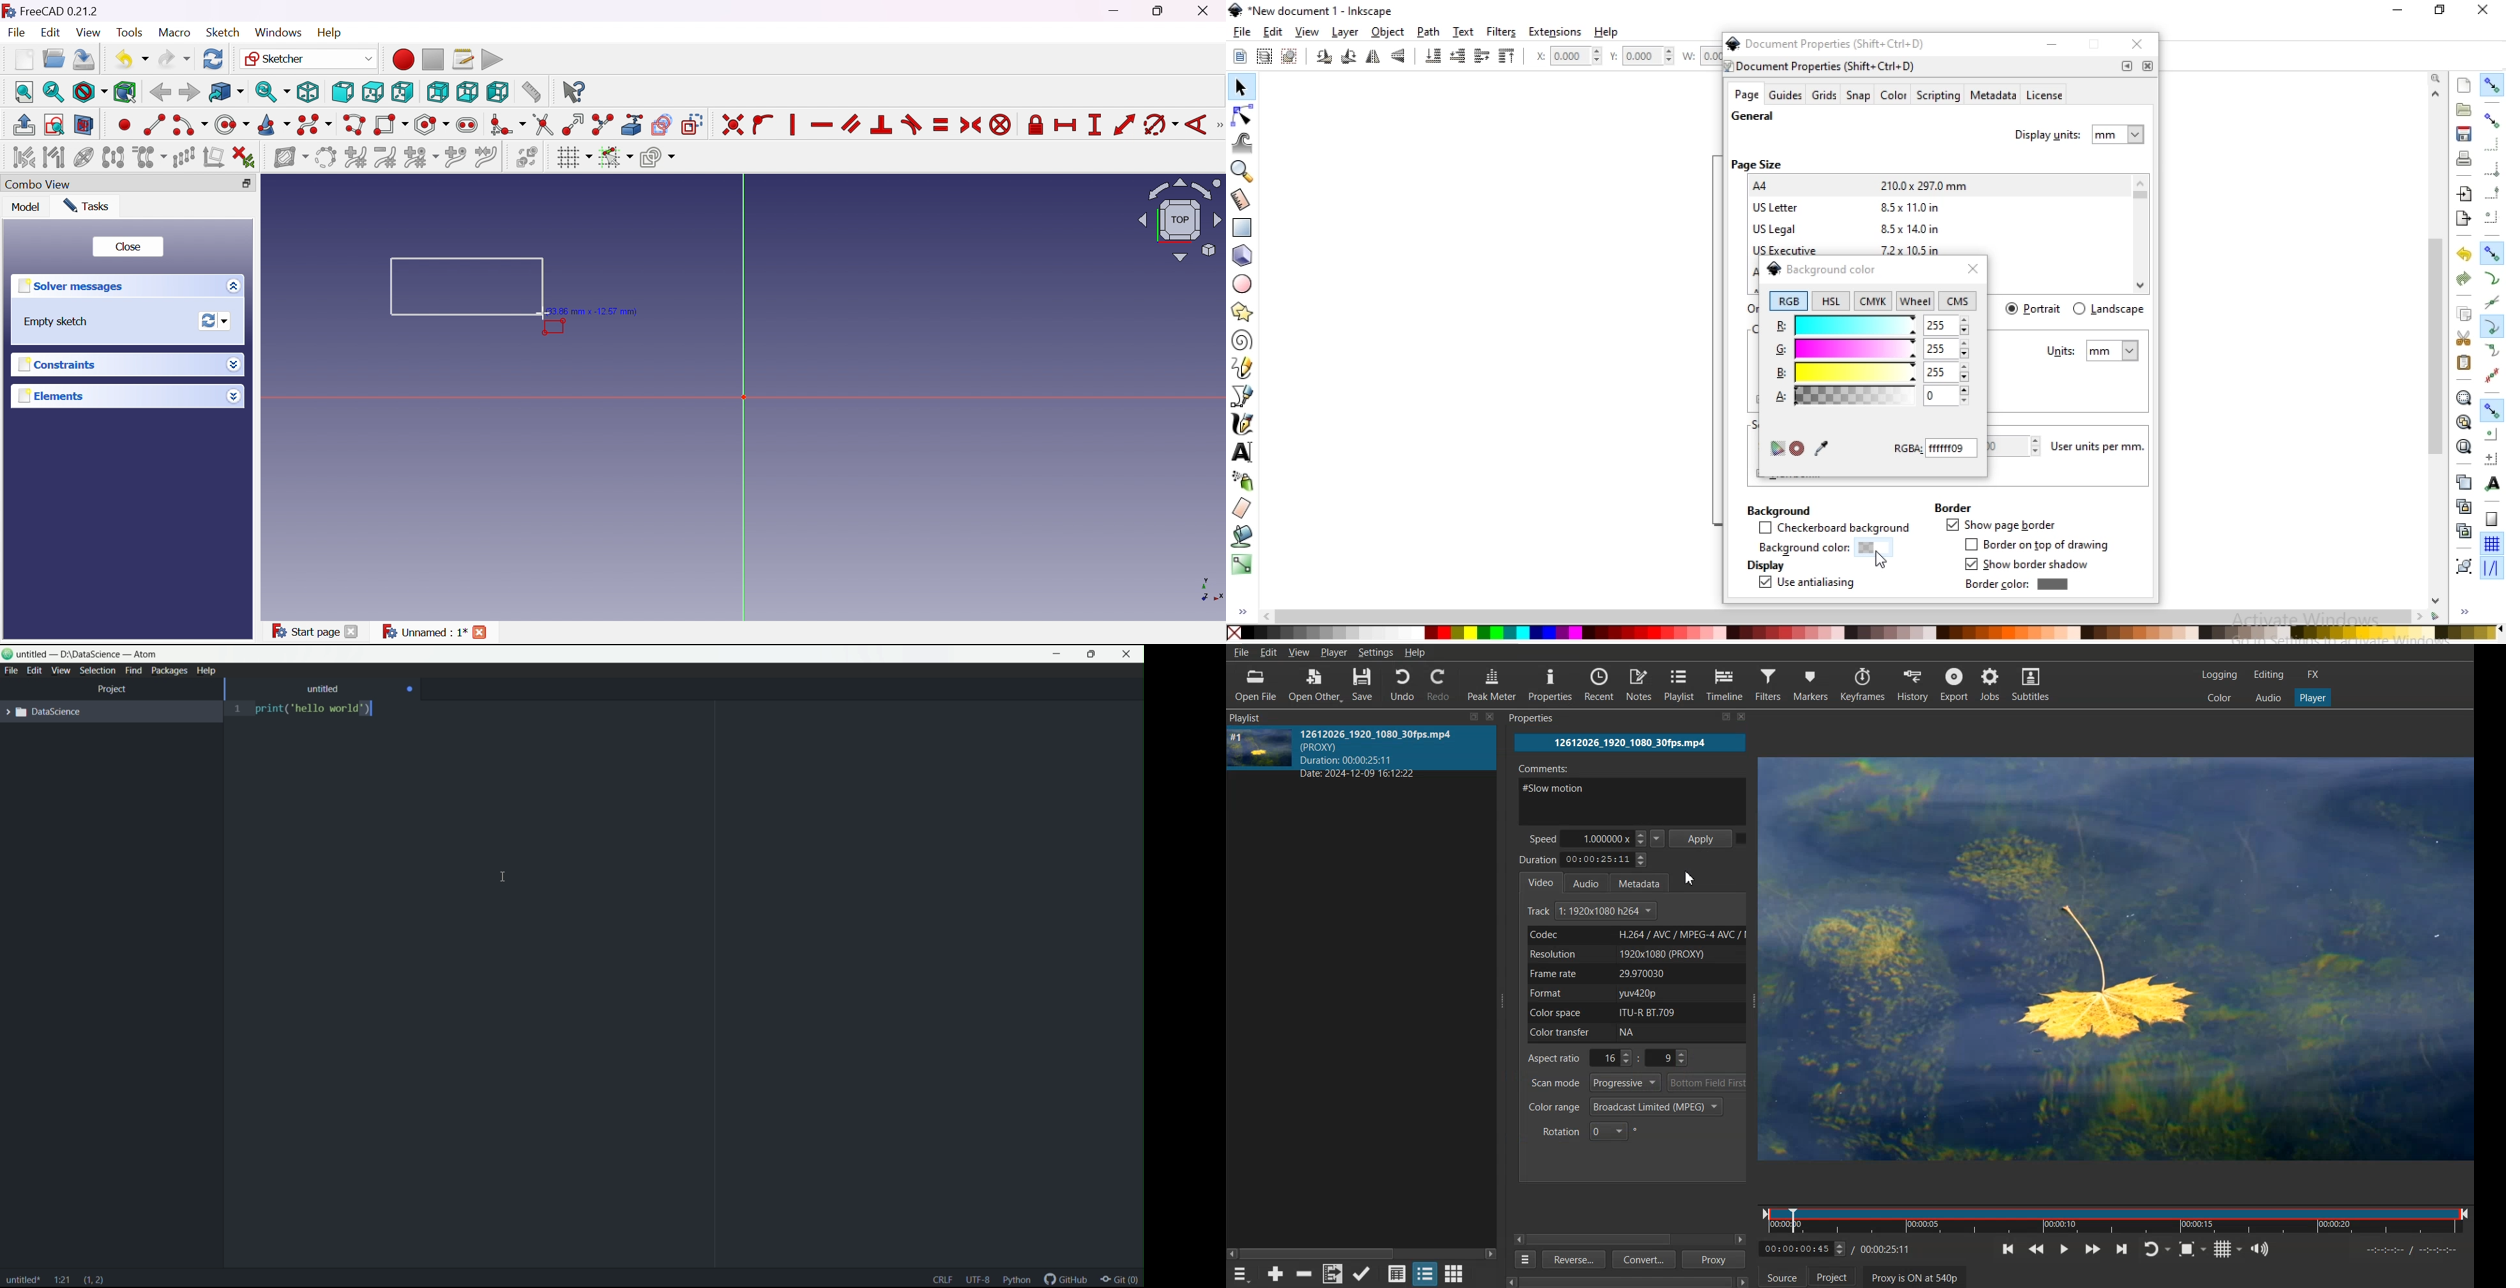  Describe the element at coordinates (190, 92) in the screenshot. I see `Forward` at that location.